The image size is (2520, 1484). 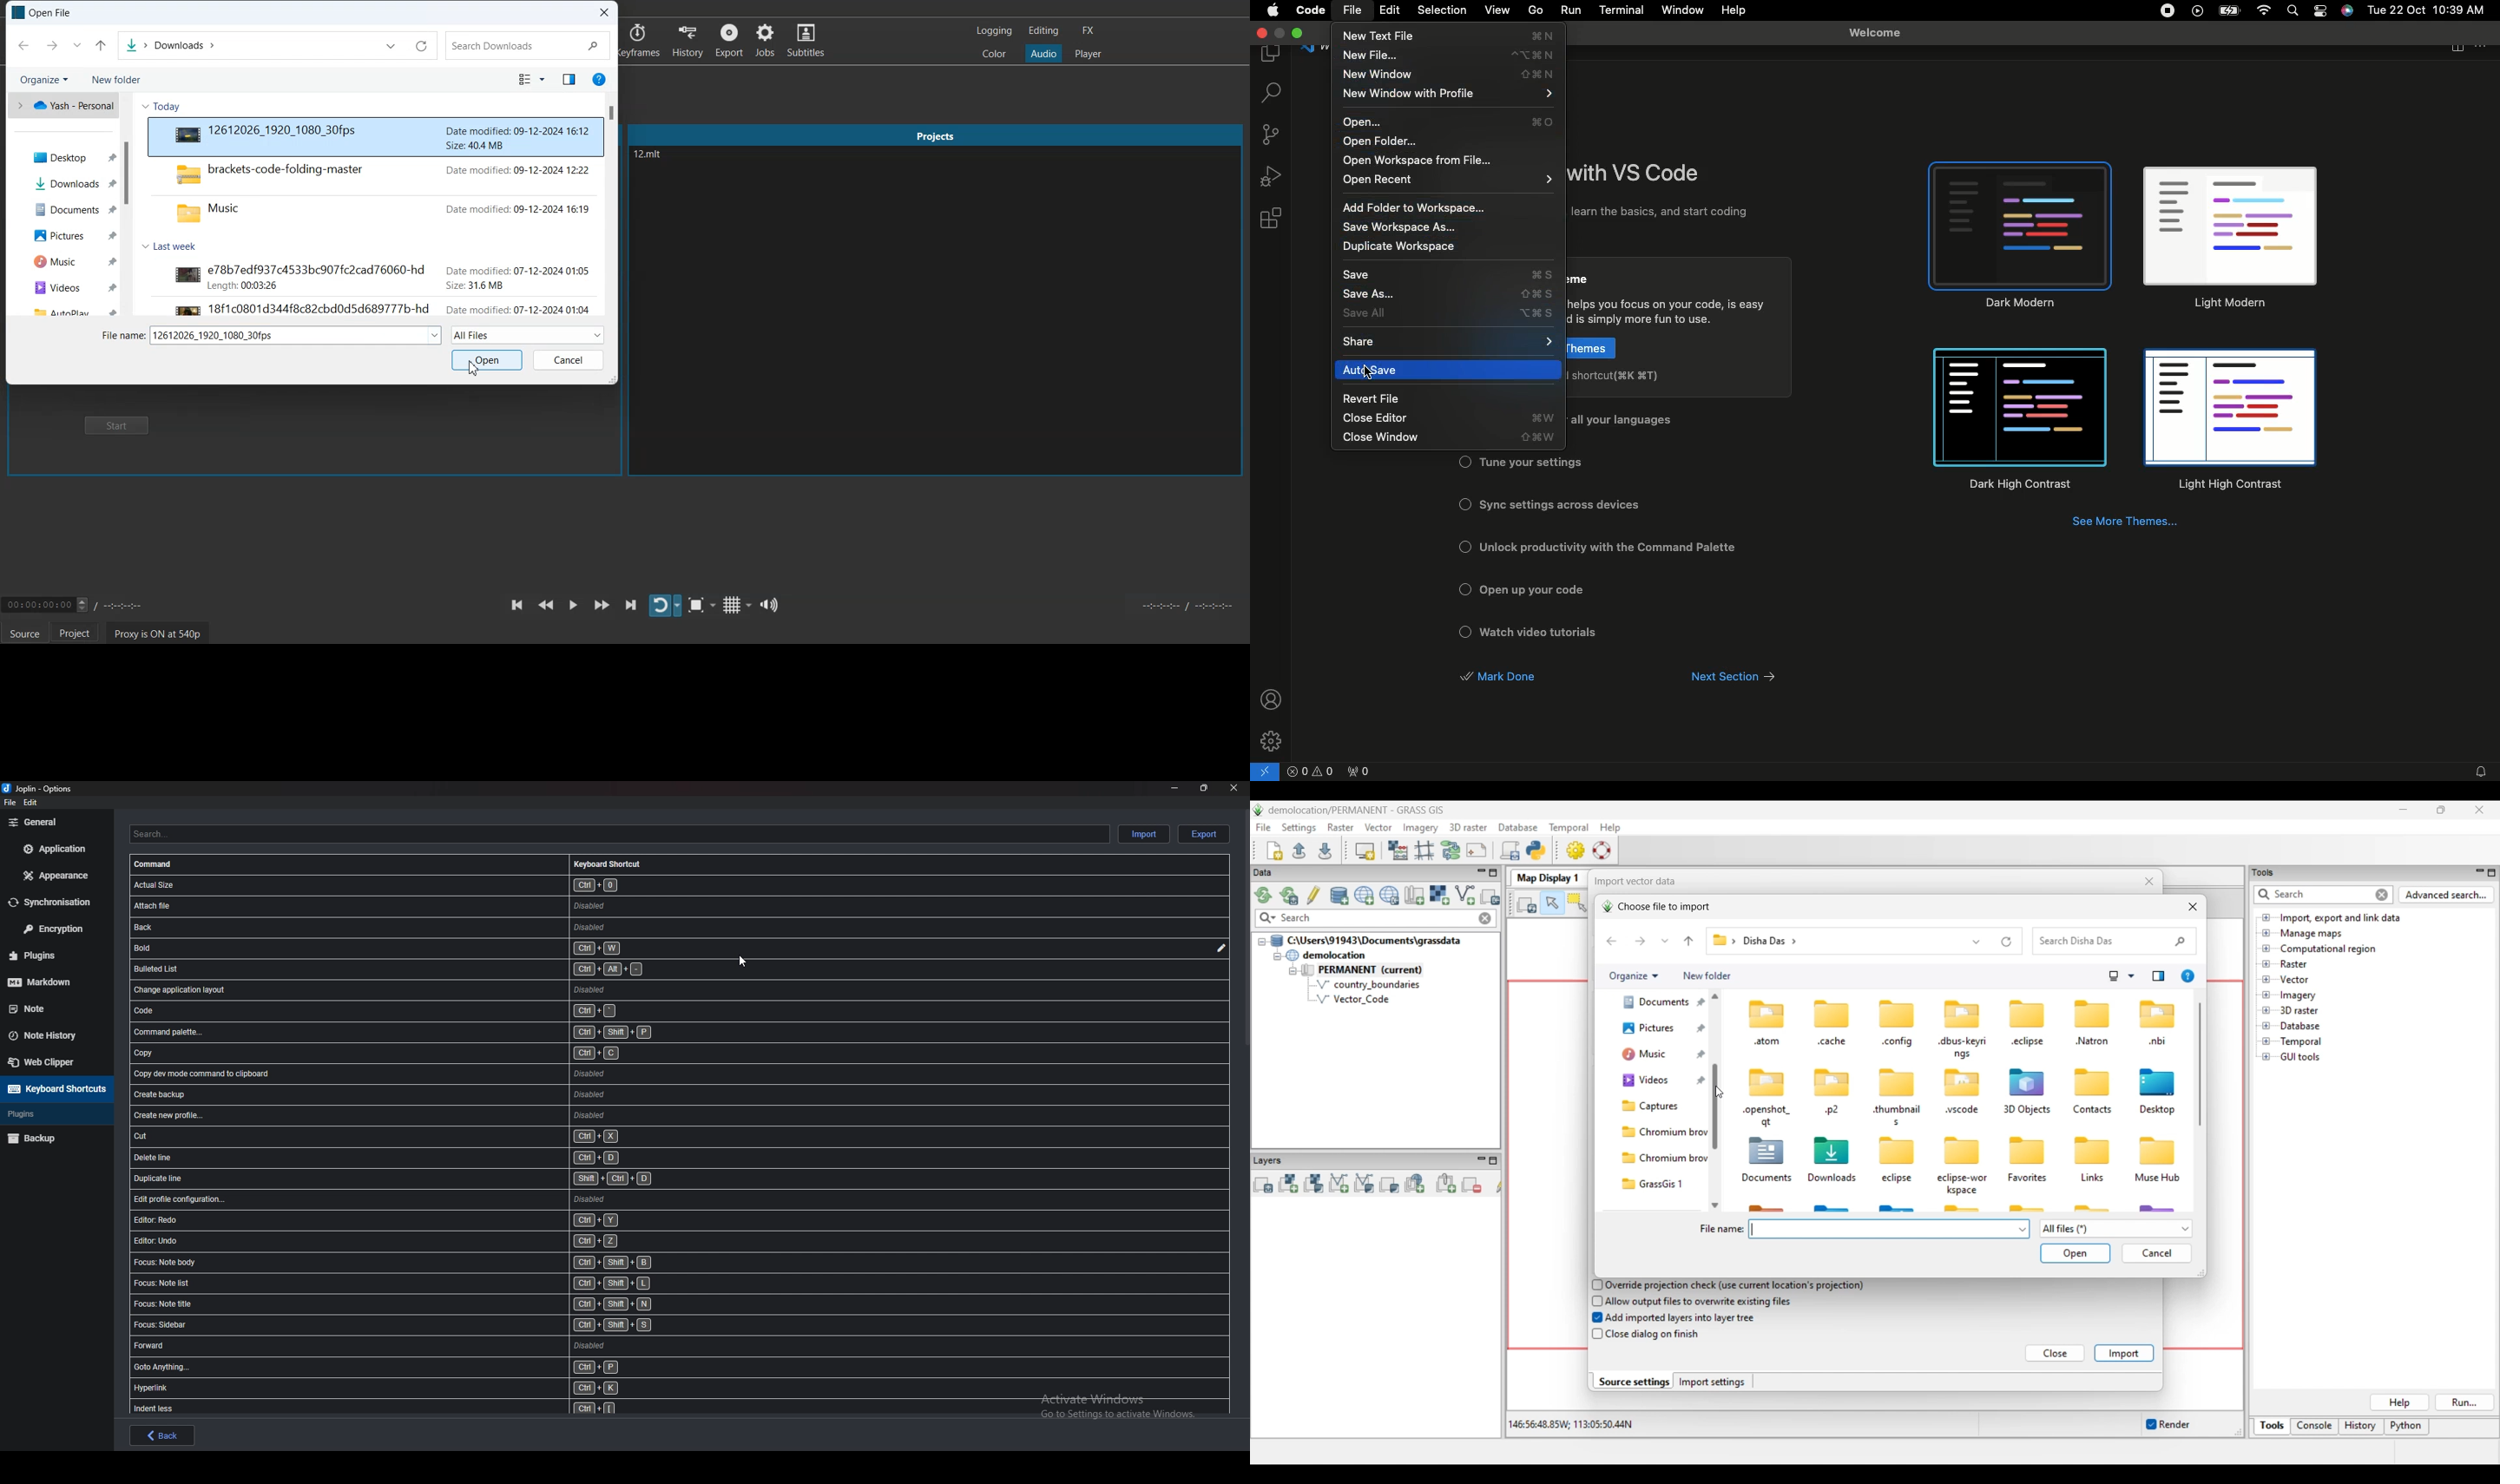 What do you see at coordinates (1424, 207) in the screenshot?
I see `Add folder to workspace` at bounding box center [1424, 207].